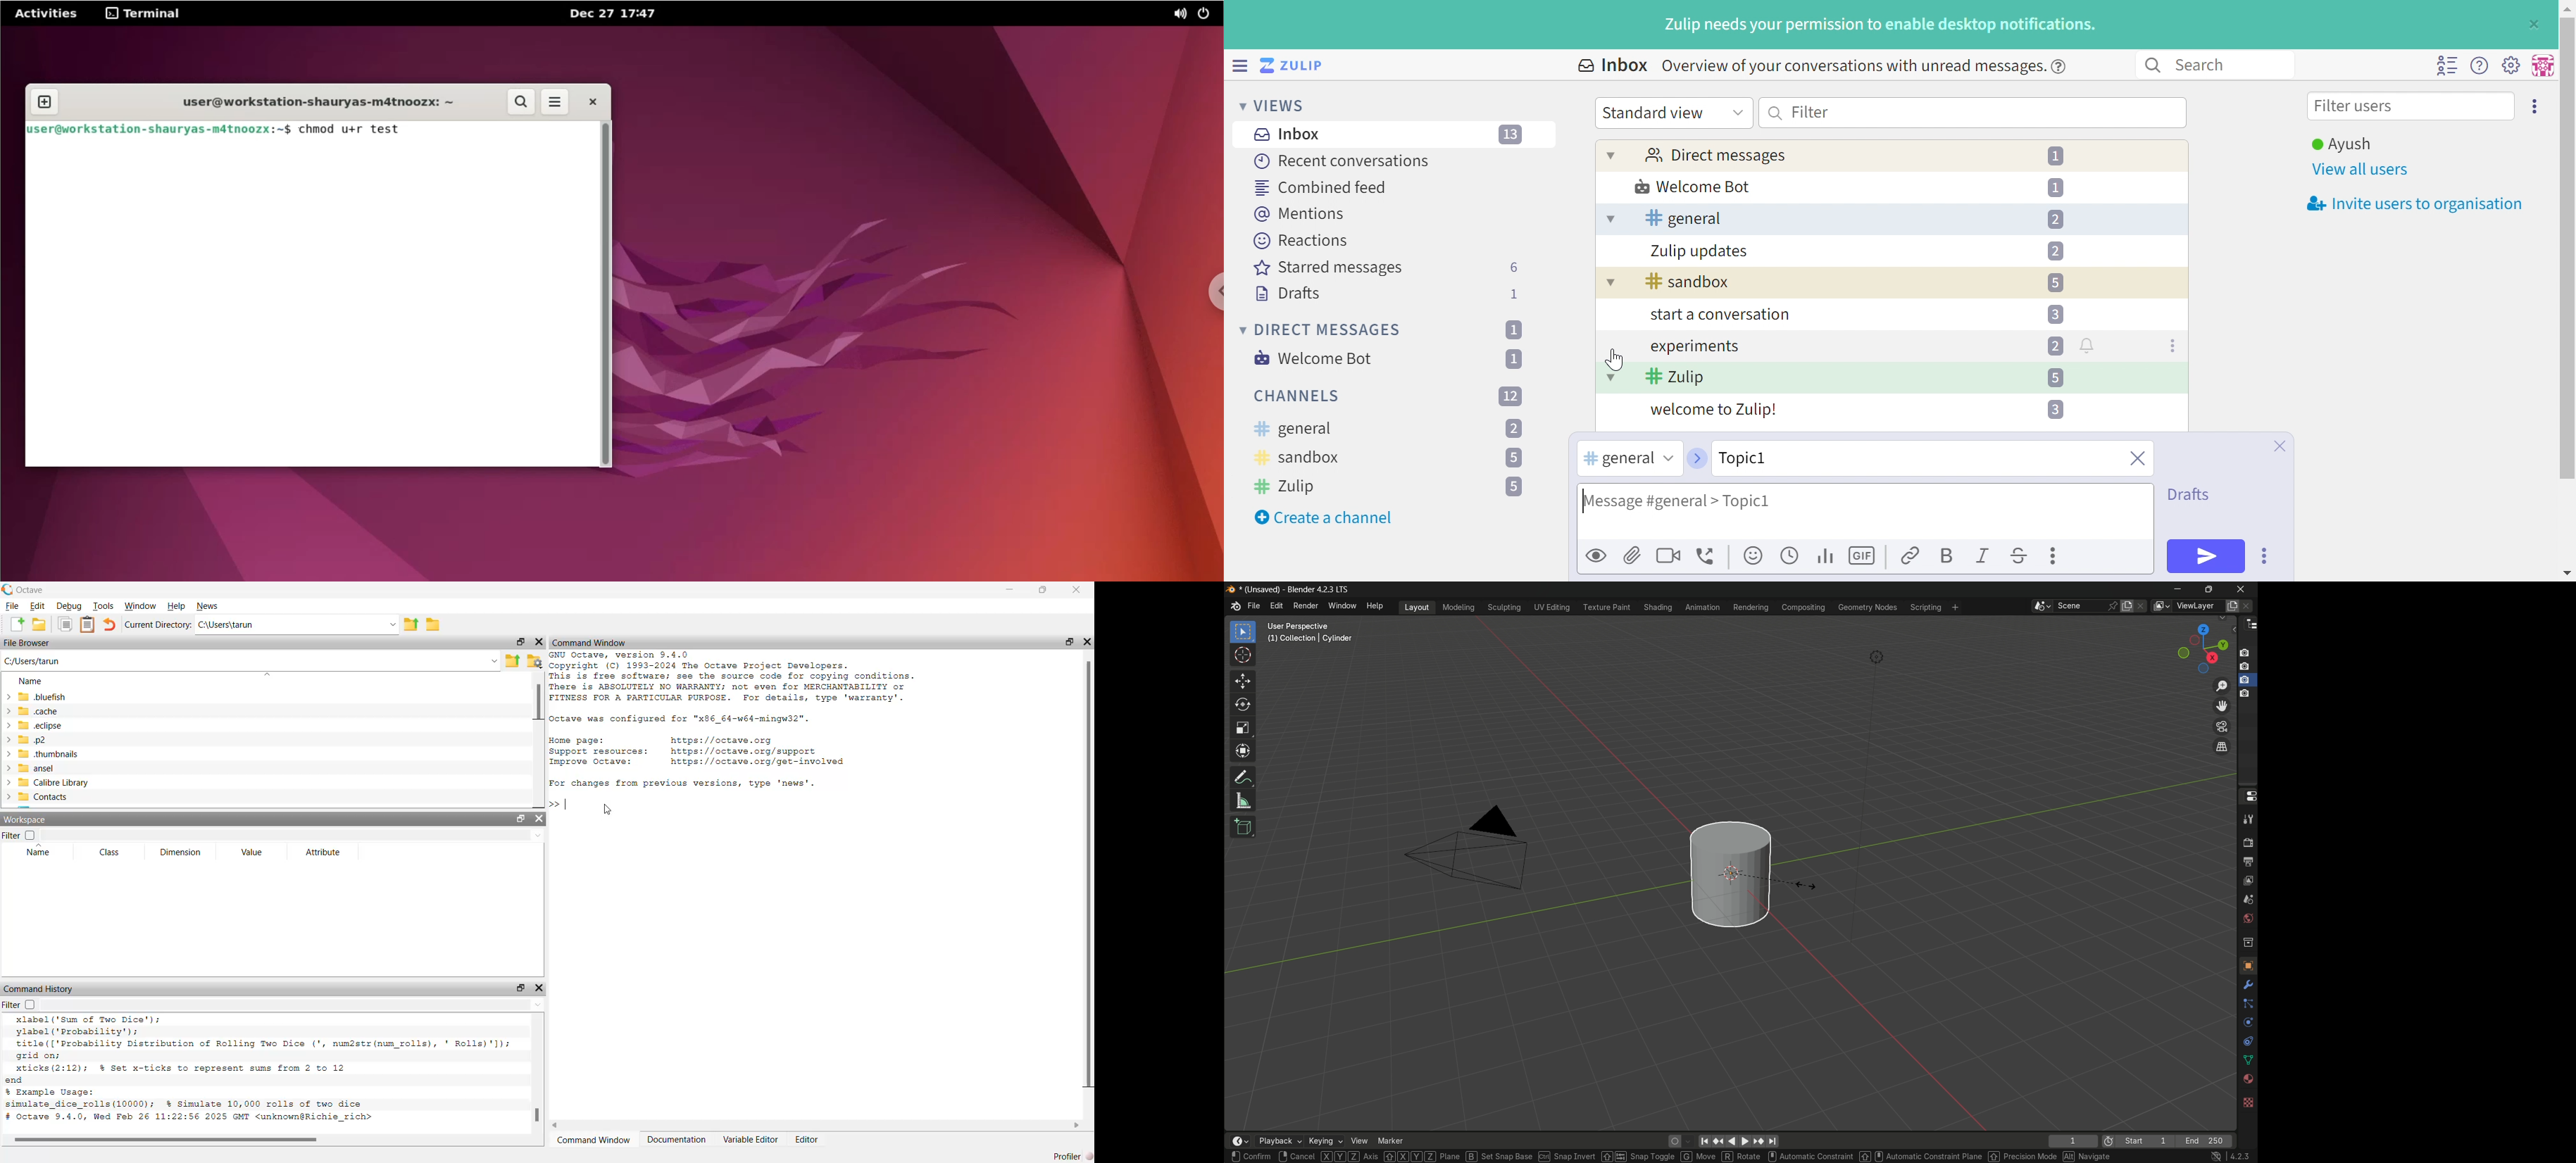 Image resolution: width=2576 pixels, height=1176 pixels. Describe the element at coordinates (2055, 251) in the screenshot. I see `2` at that location.